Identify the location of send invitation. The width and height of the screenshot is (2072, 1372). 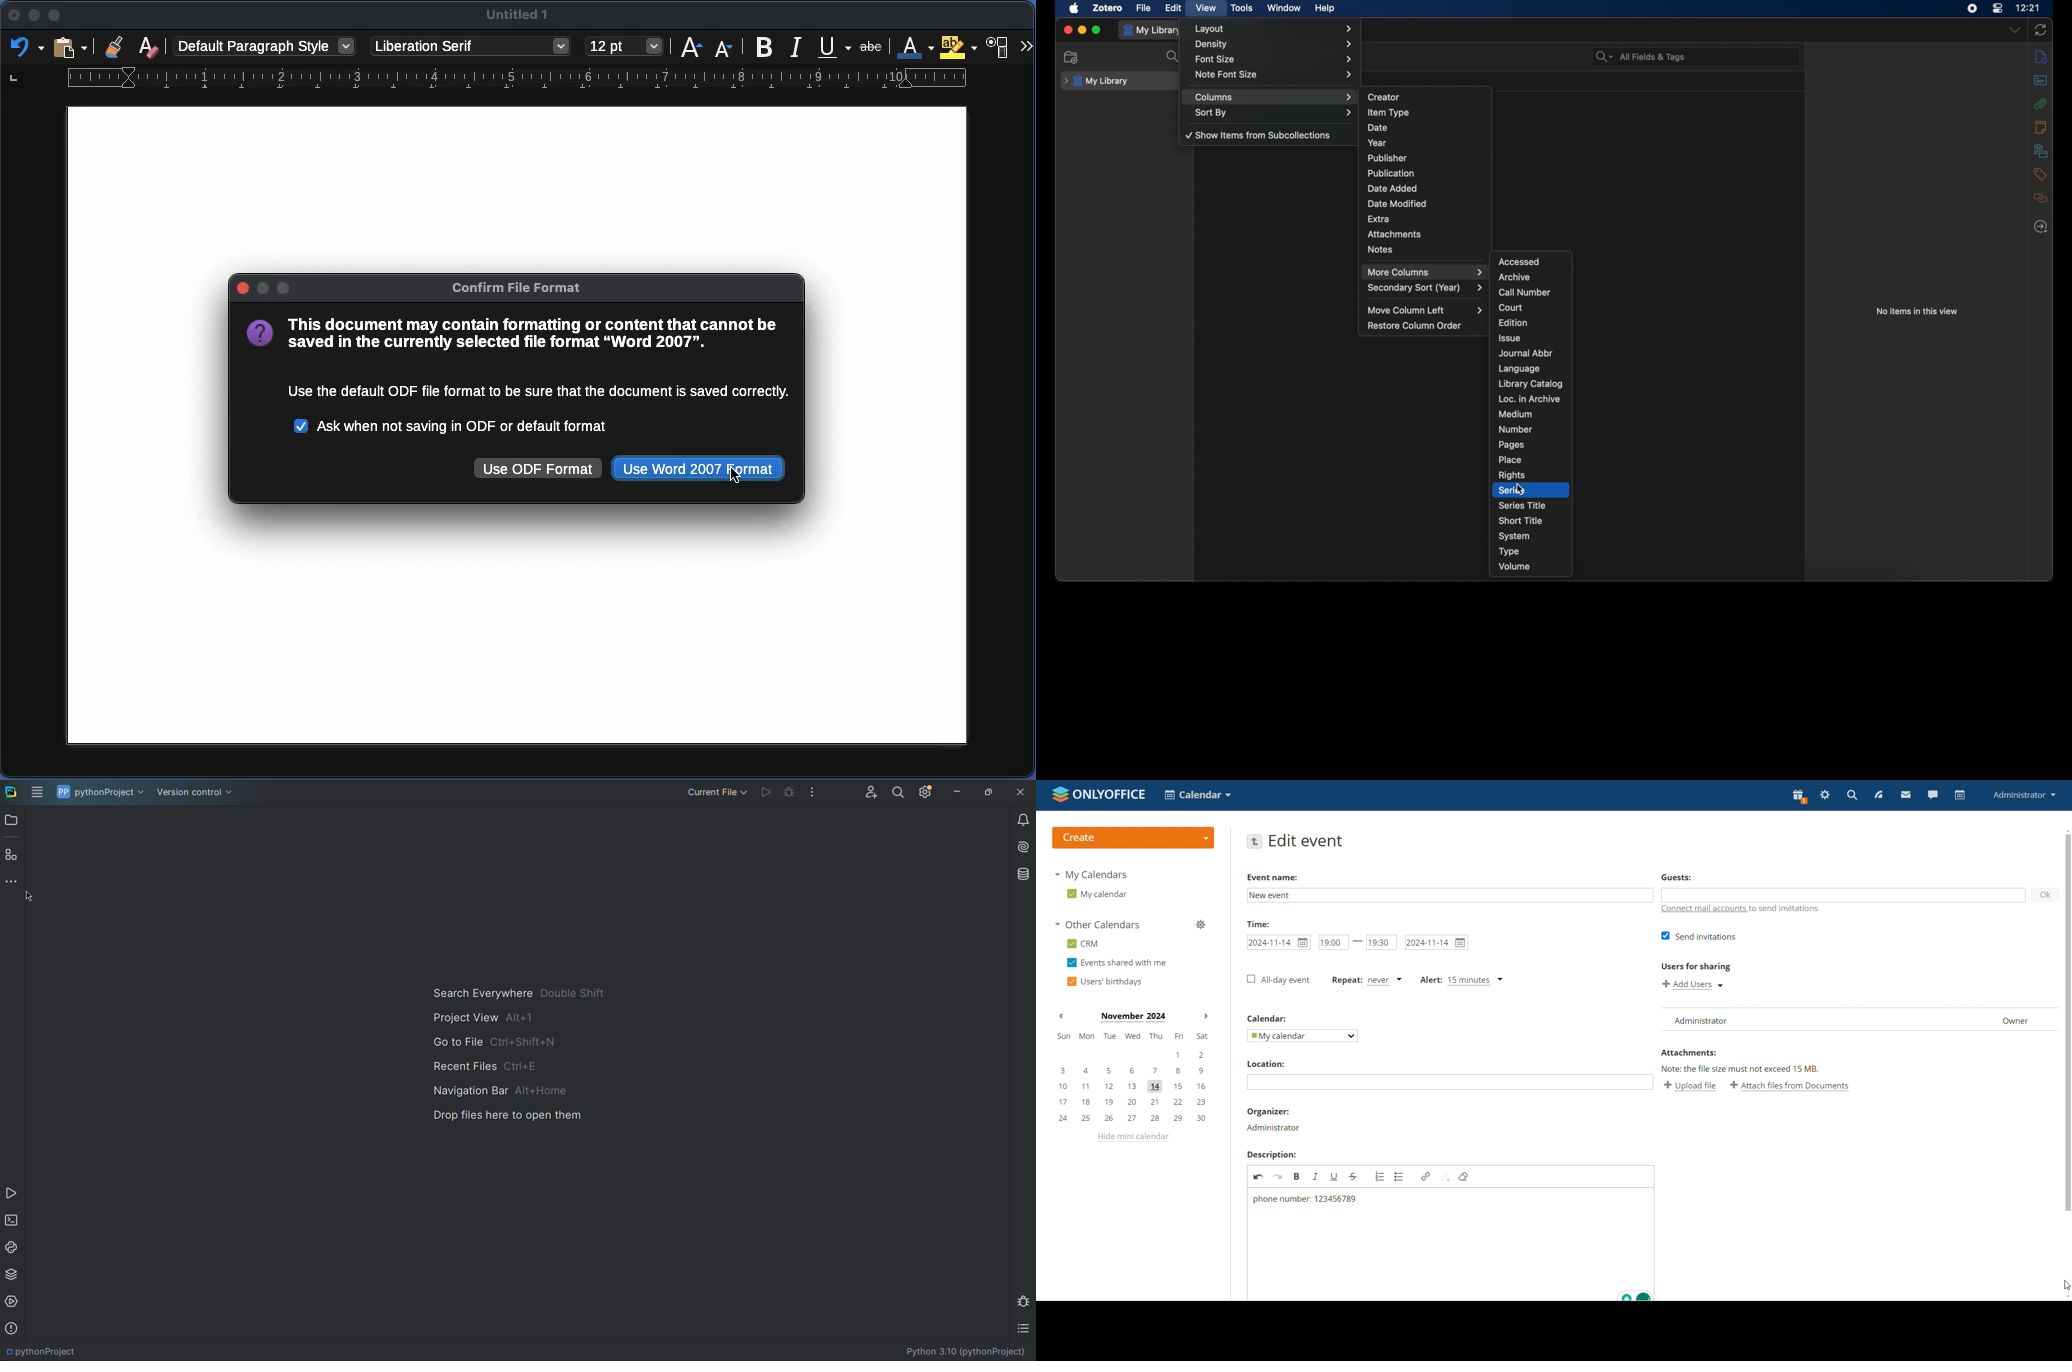
(1698, 936).